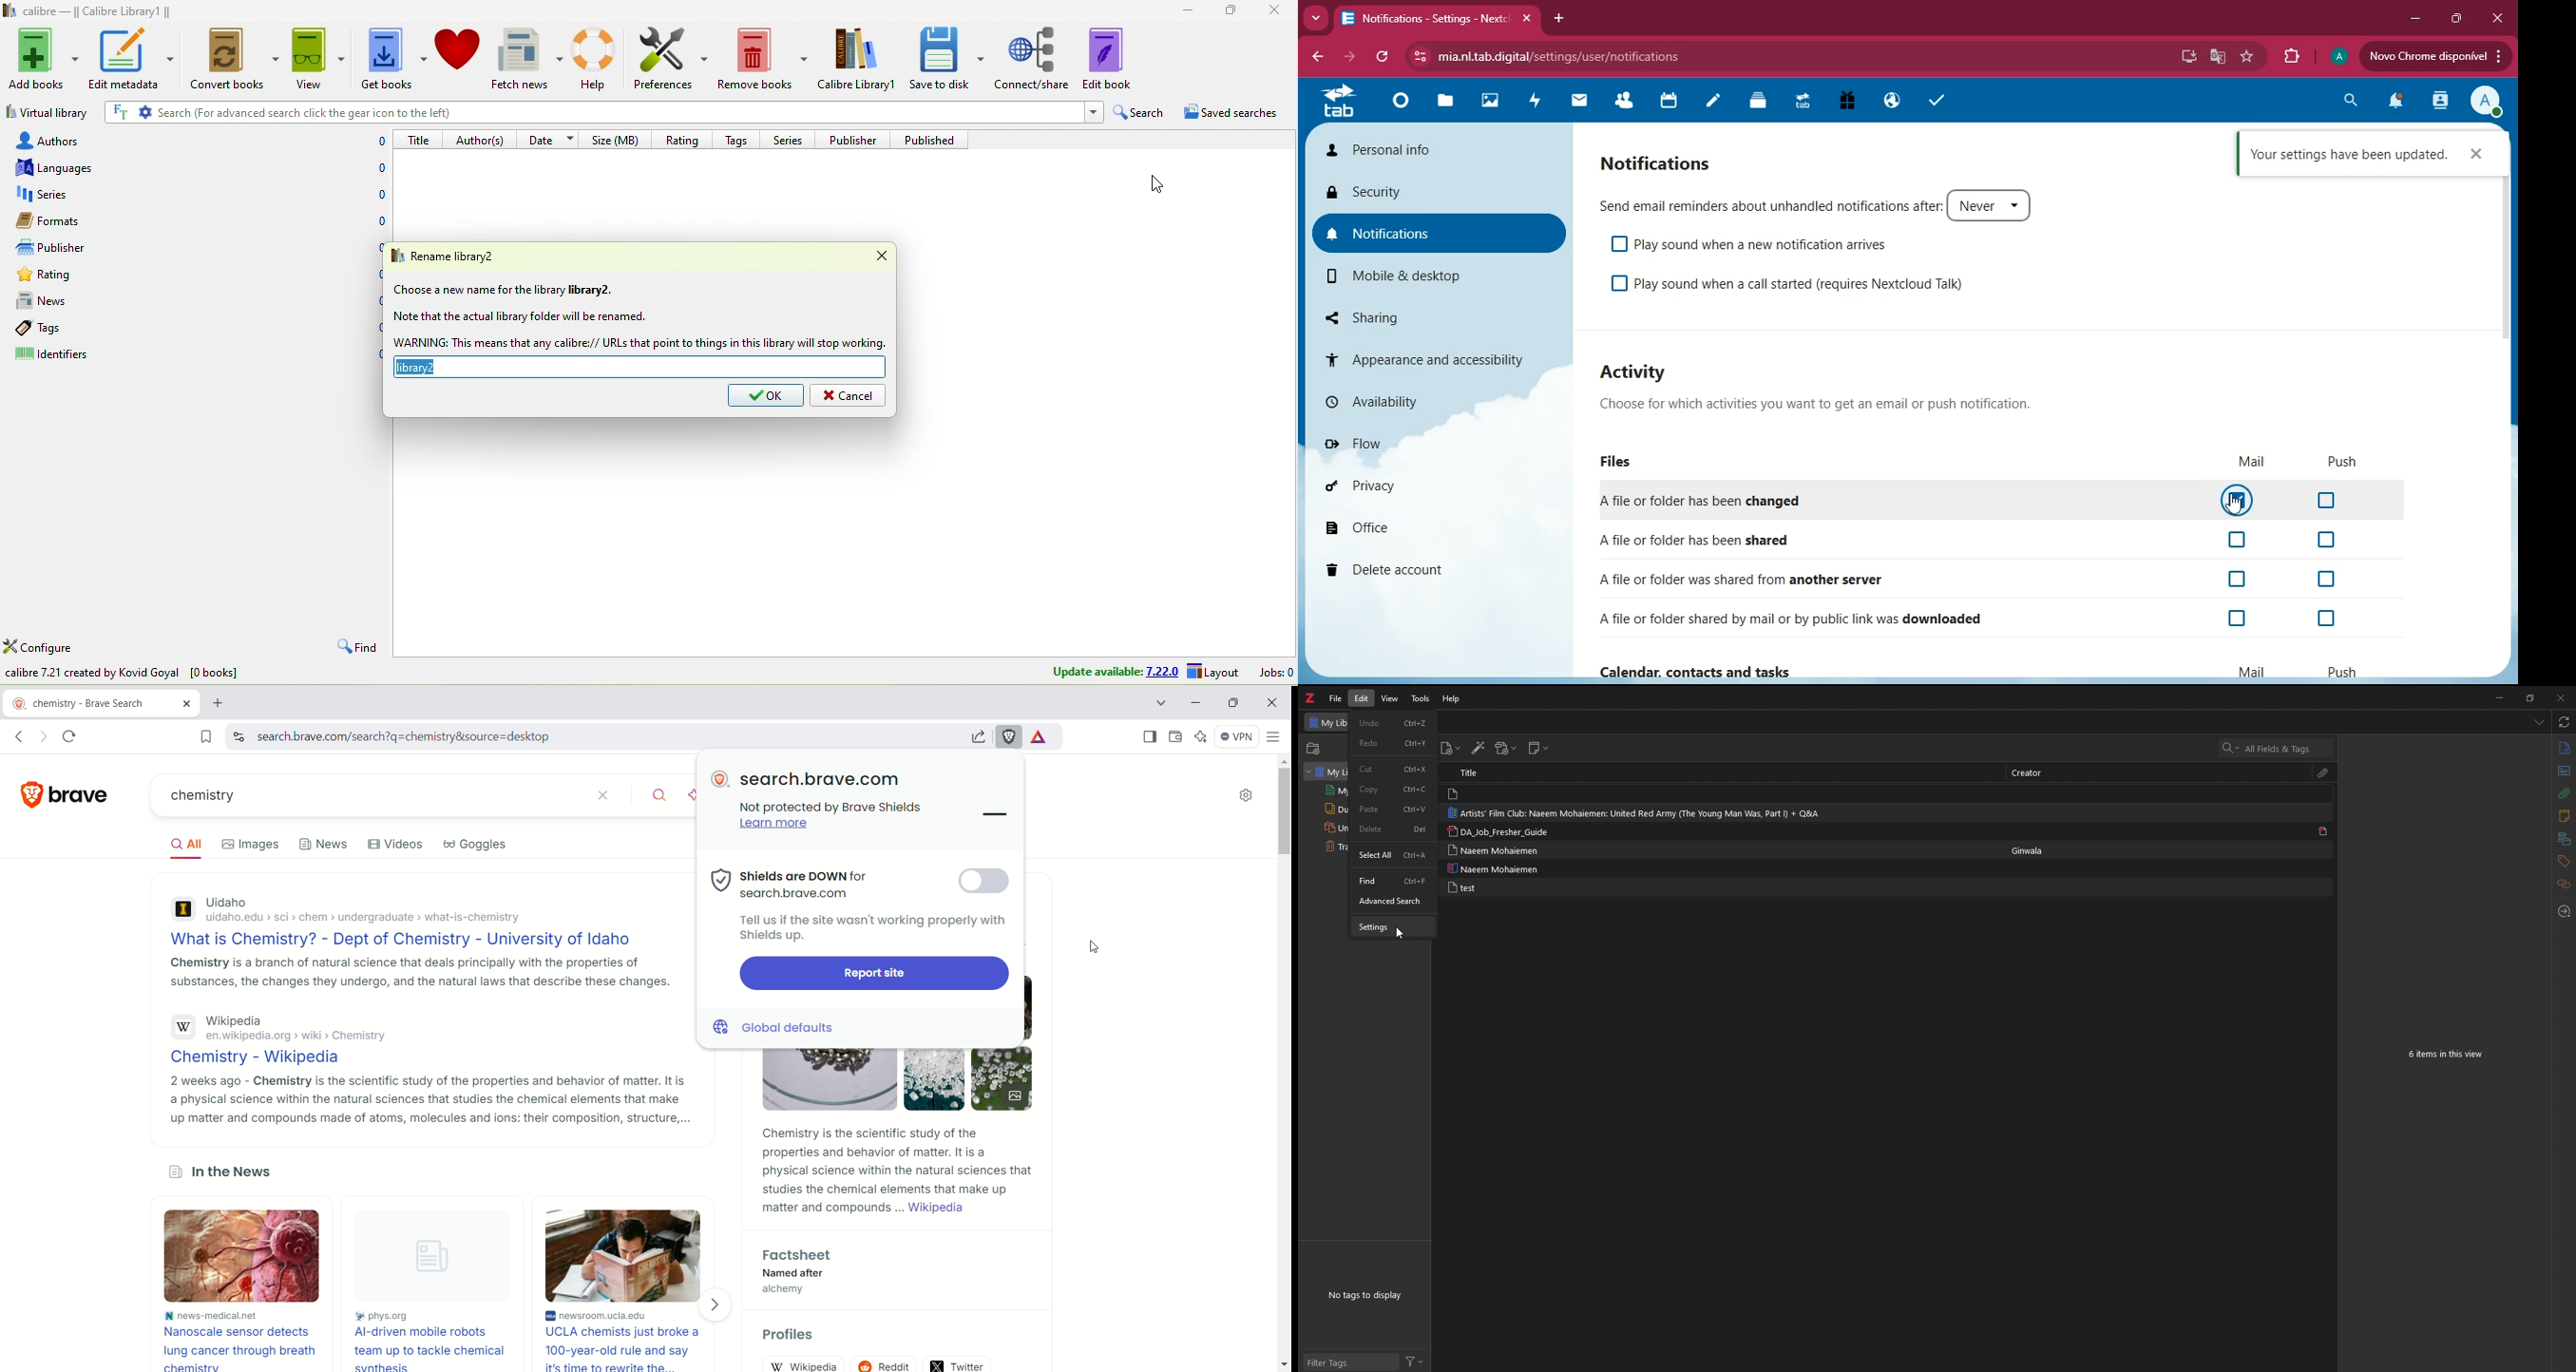 This screenshot has height=1372, width=2576. Describe the element at coordinates (1284, 810) in the screenshot. I see `Scroll bar` at that location.